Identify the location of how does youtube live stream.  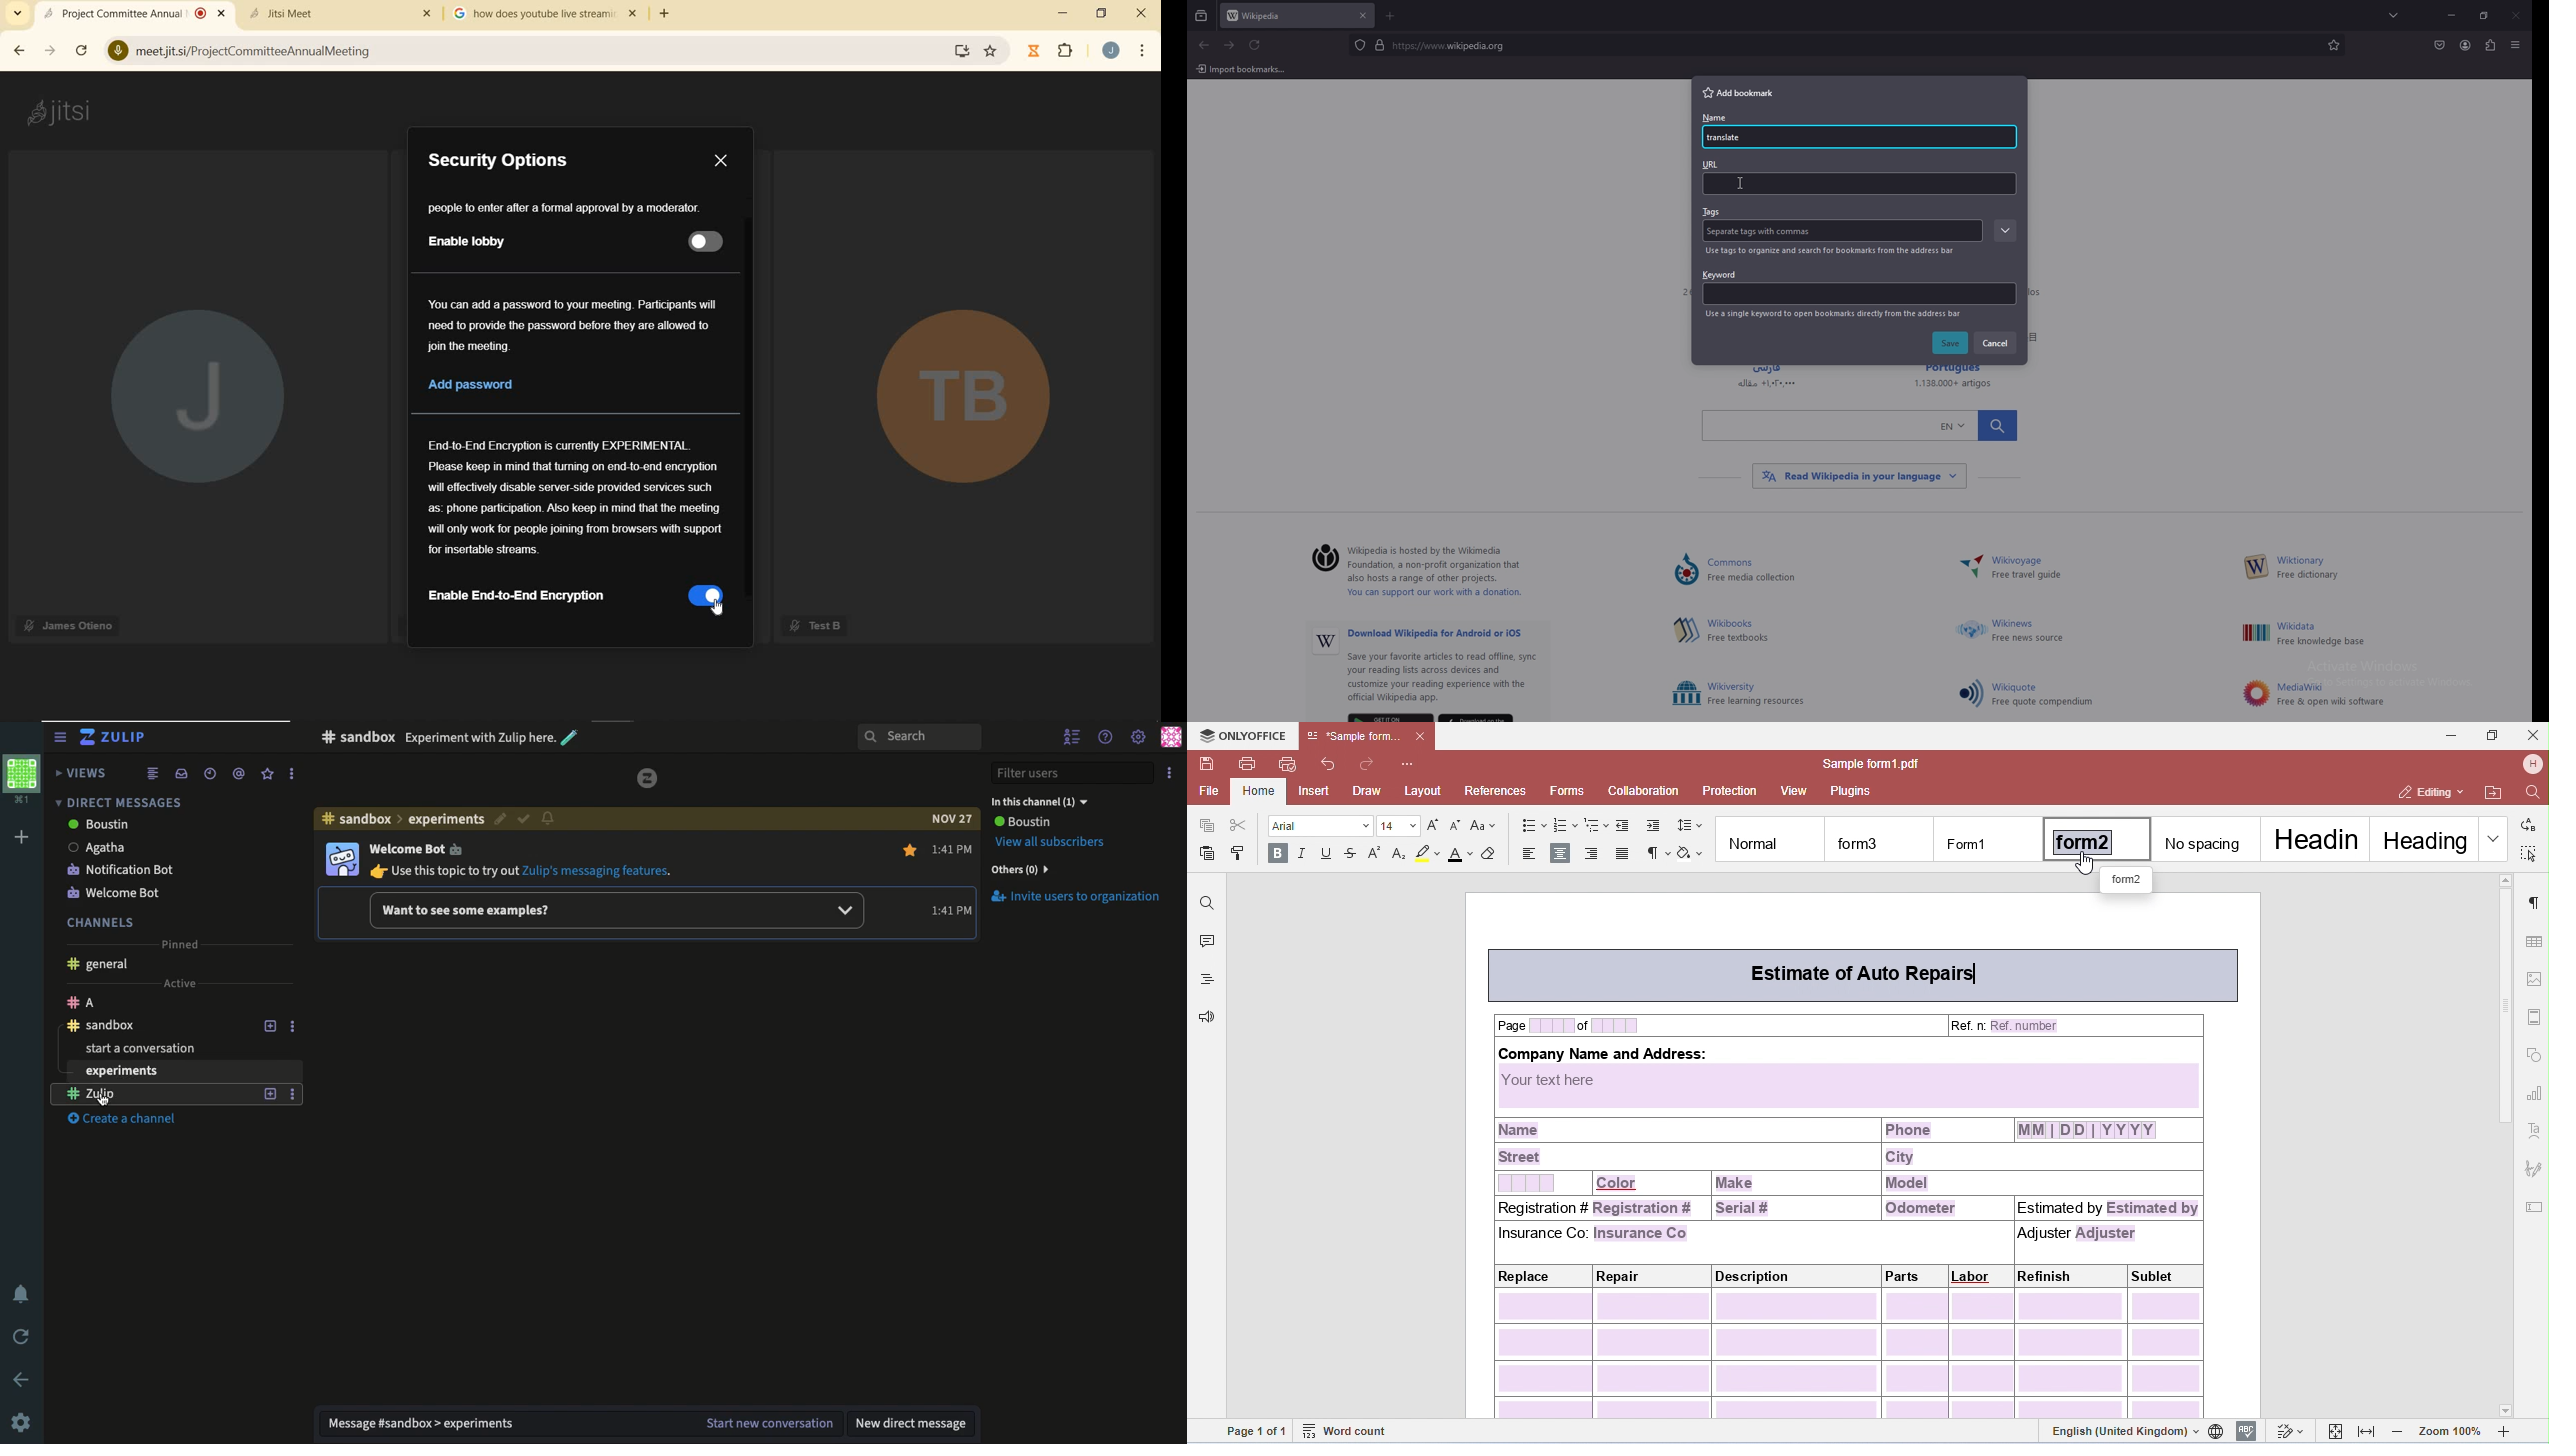
(548, 14).